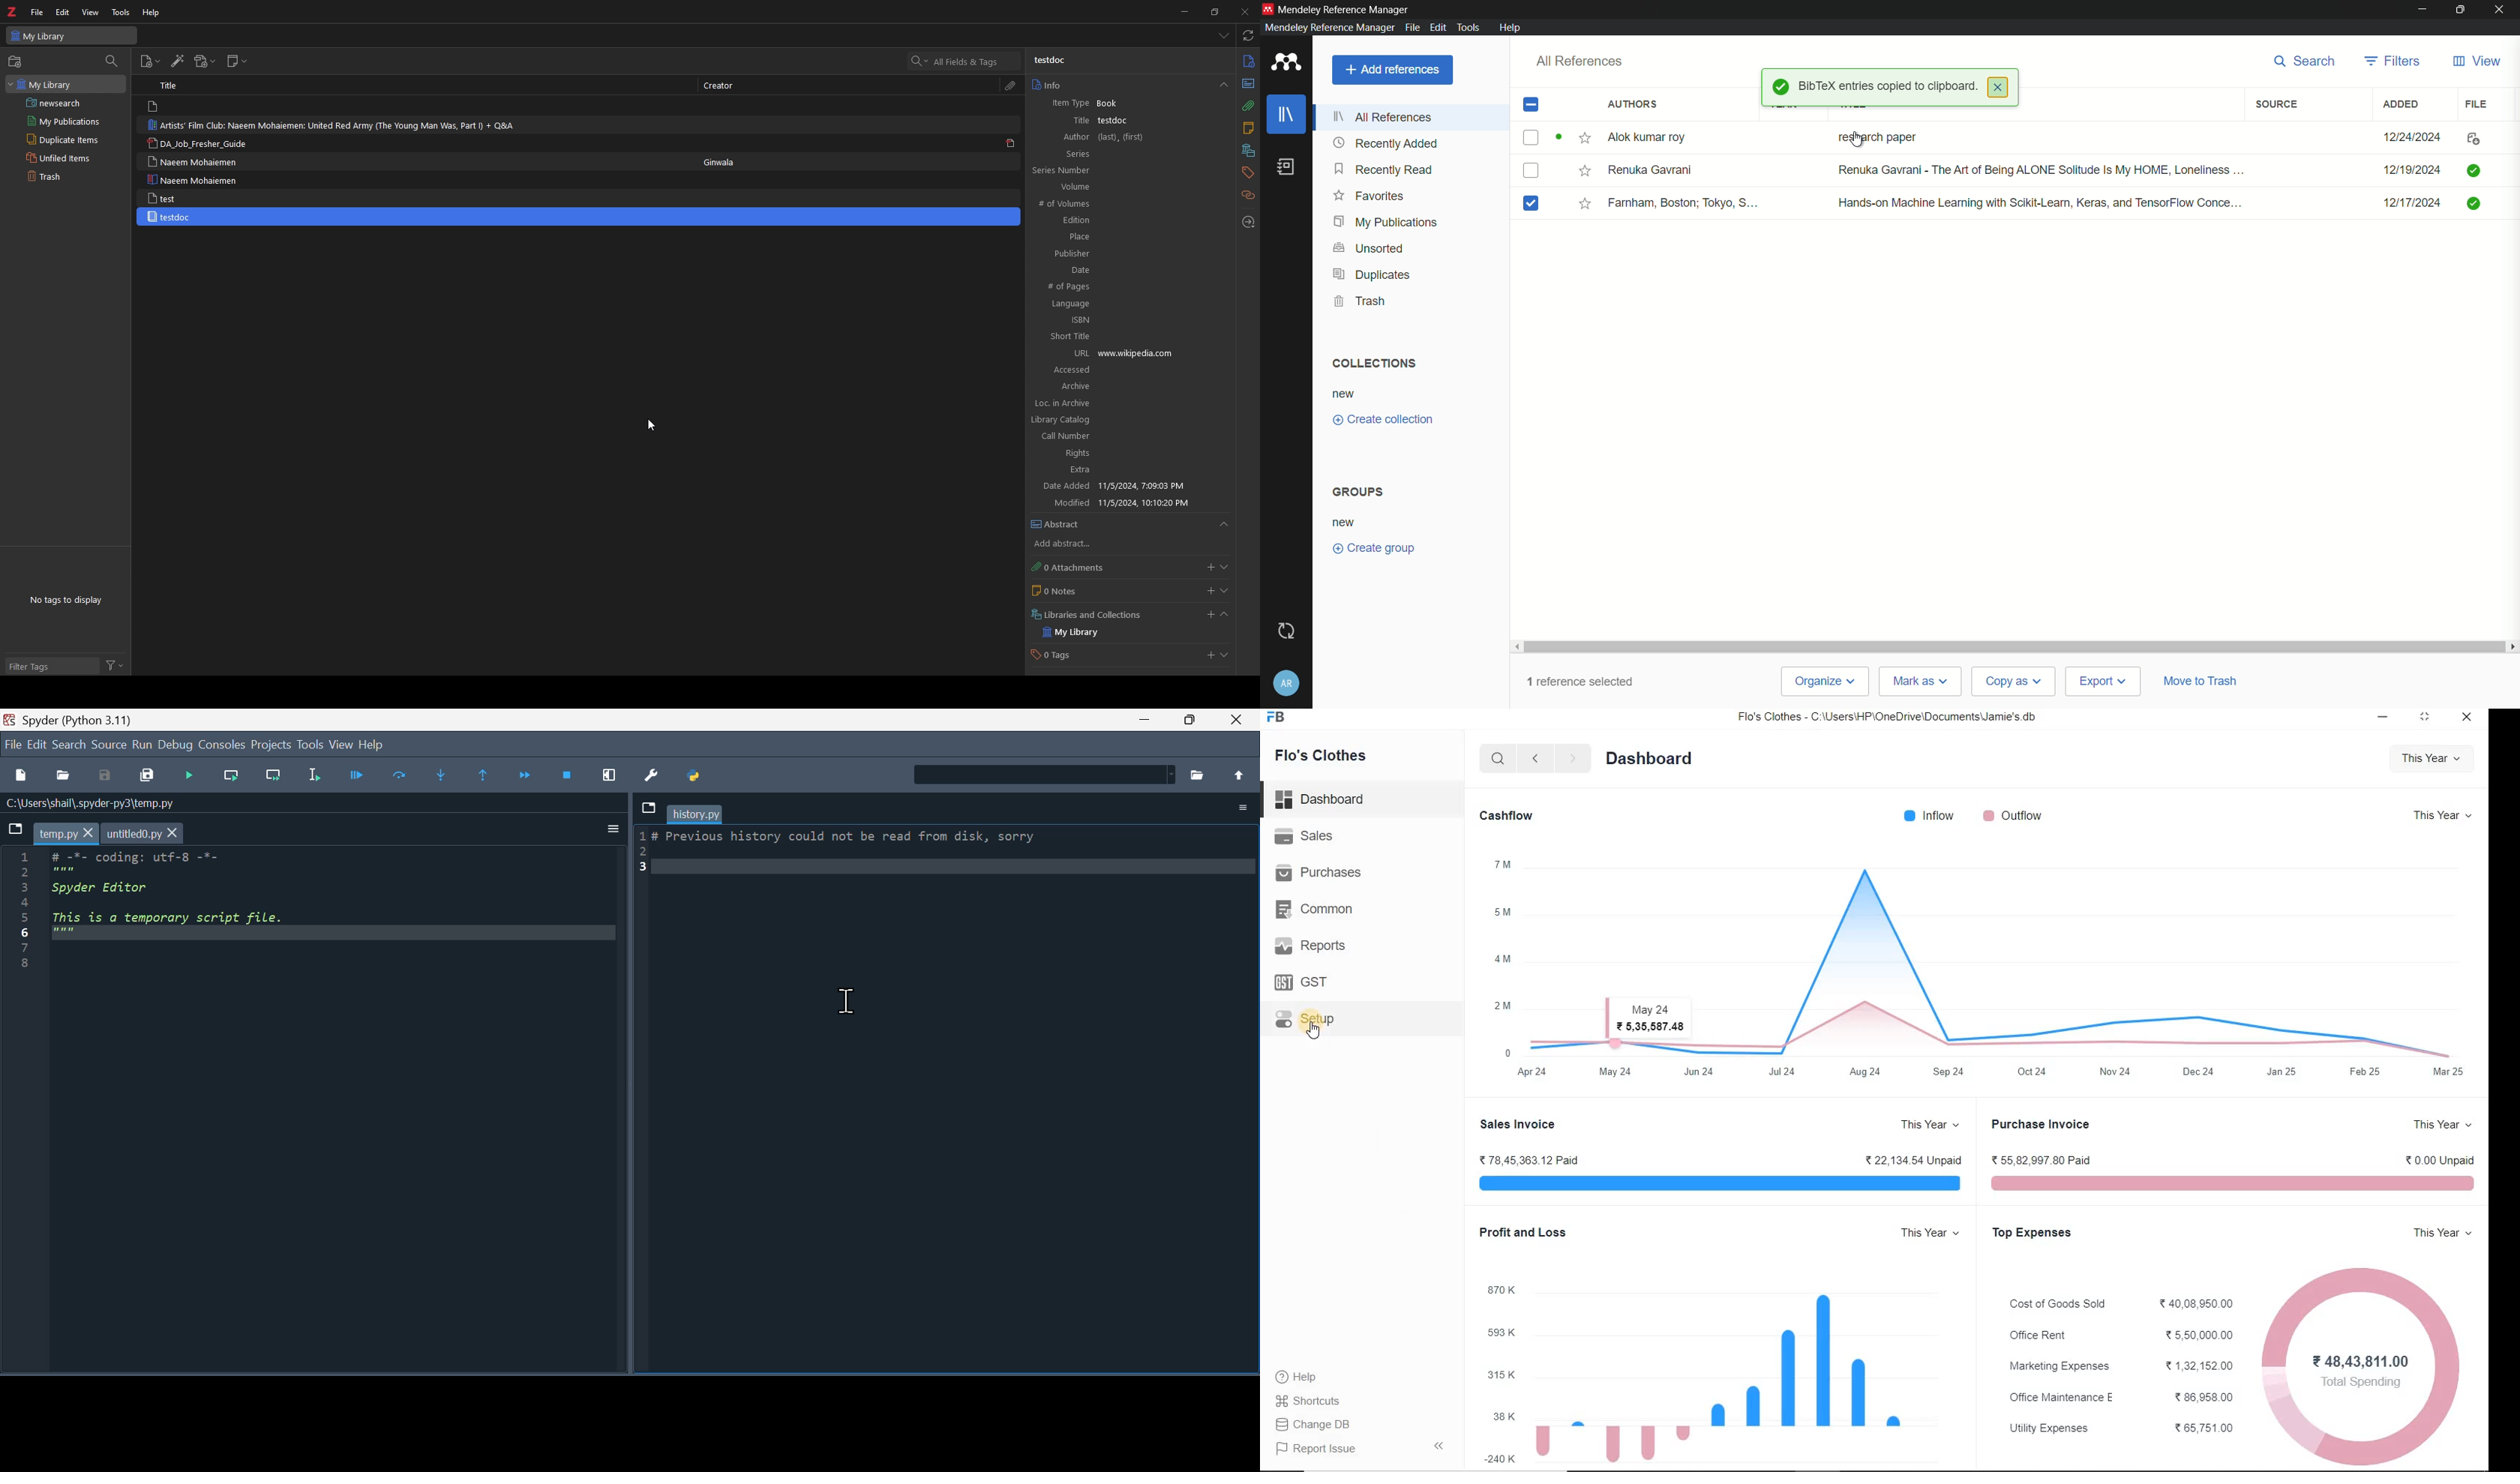 This screenshot has width=2520, height=1484. I want to click on This Year , so click(2442, 1126).